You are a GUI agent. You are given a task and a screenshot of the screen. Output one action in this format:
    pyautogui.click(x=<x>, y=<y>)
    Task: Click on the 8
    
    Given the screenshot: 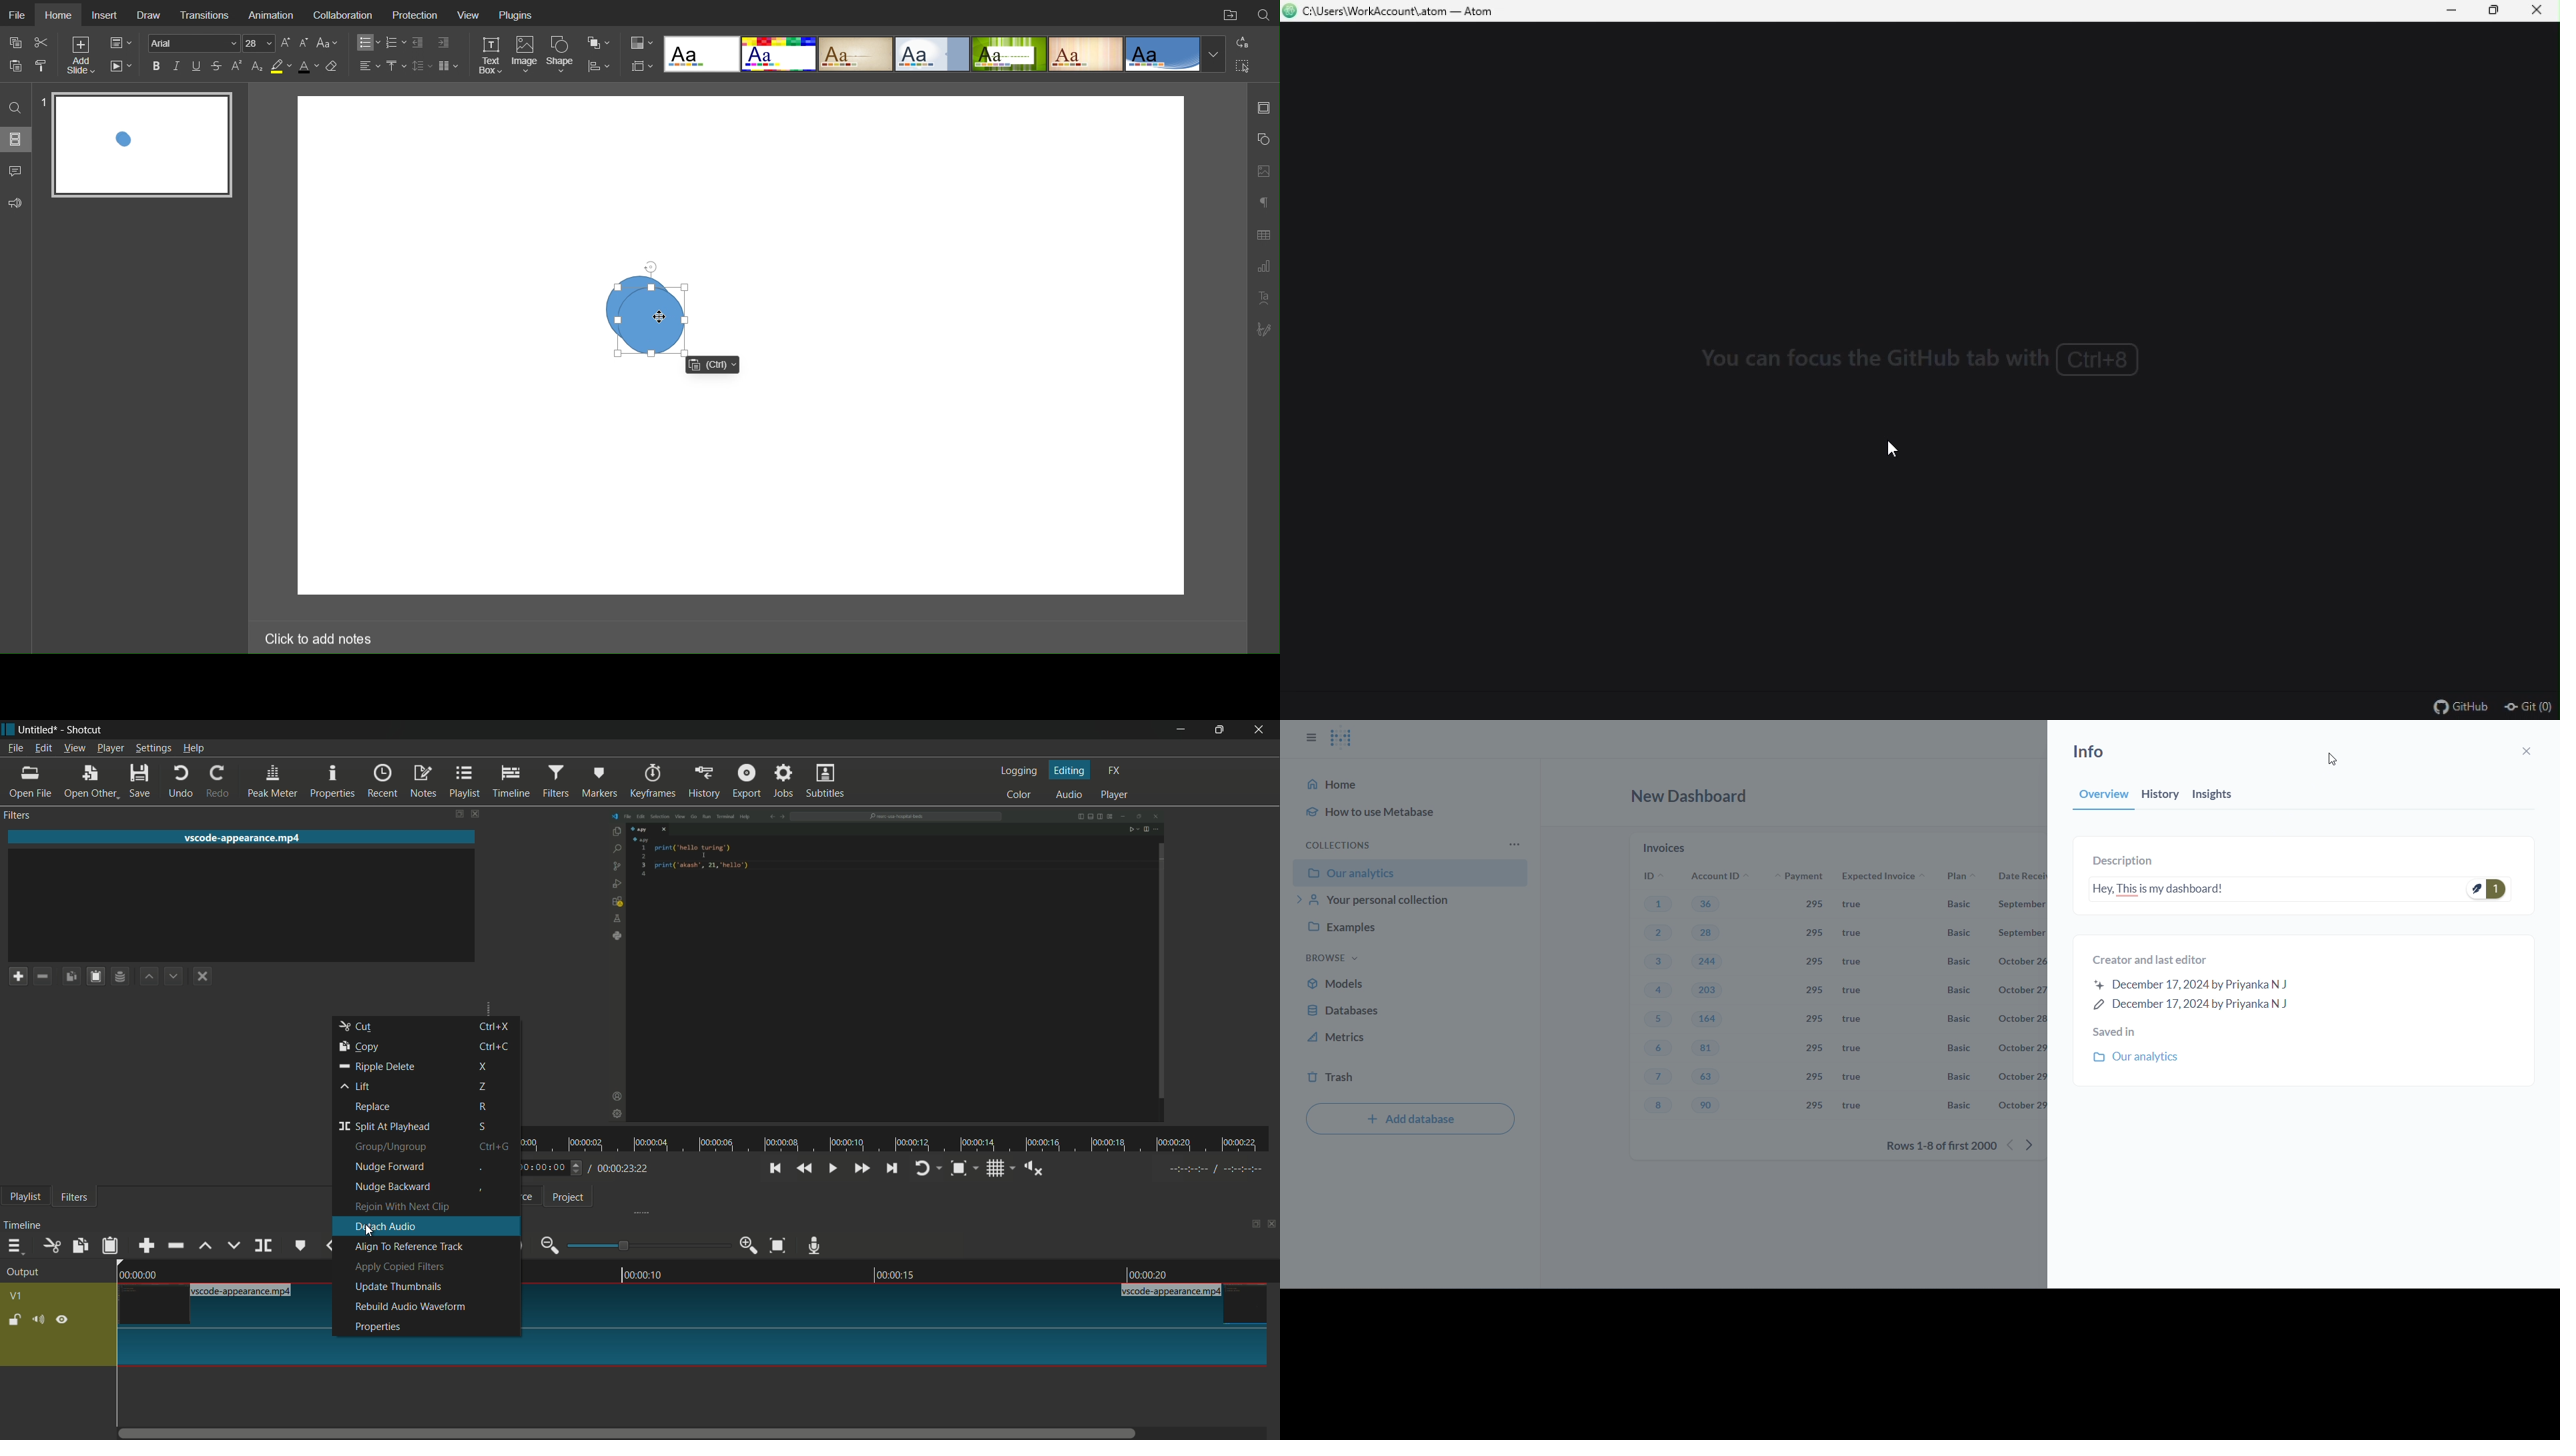 What is the action you would take?
    pyautogui.click(x=1662, y=1107)
    